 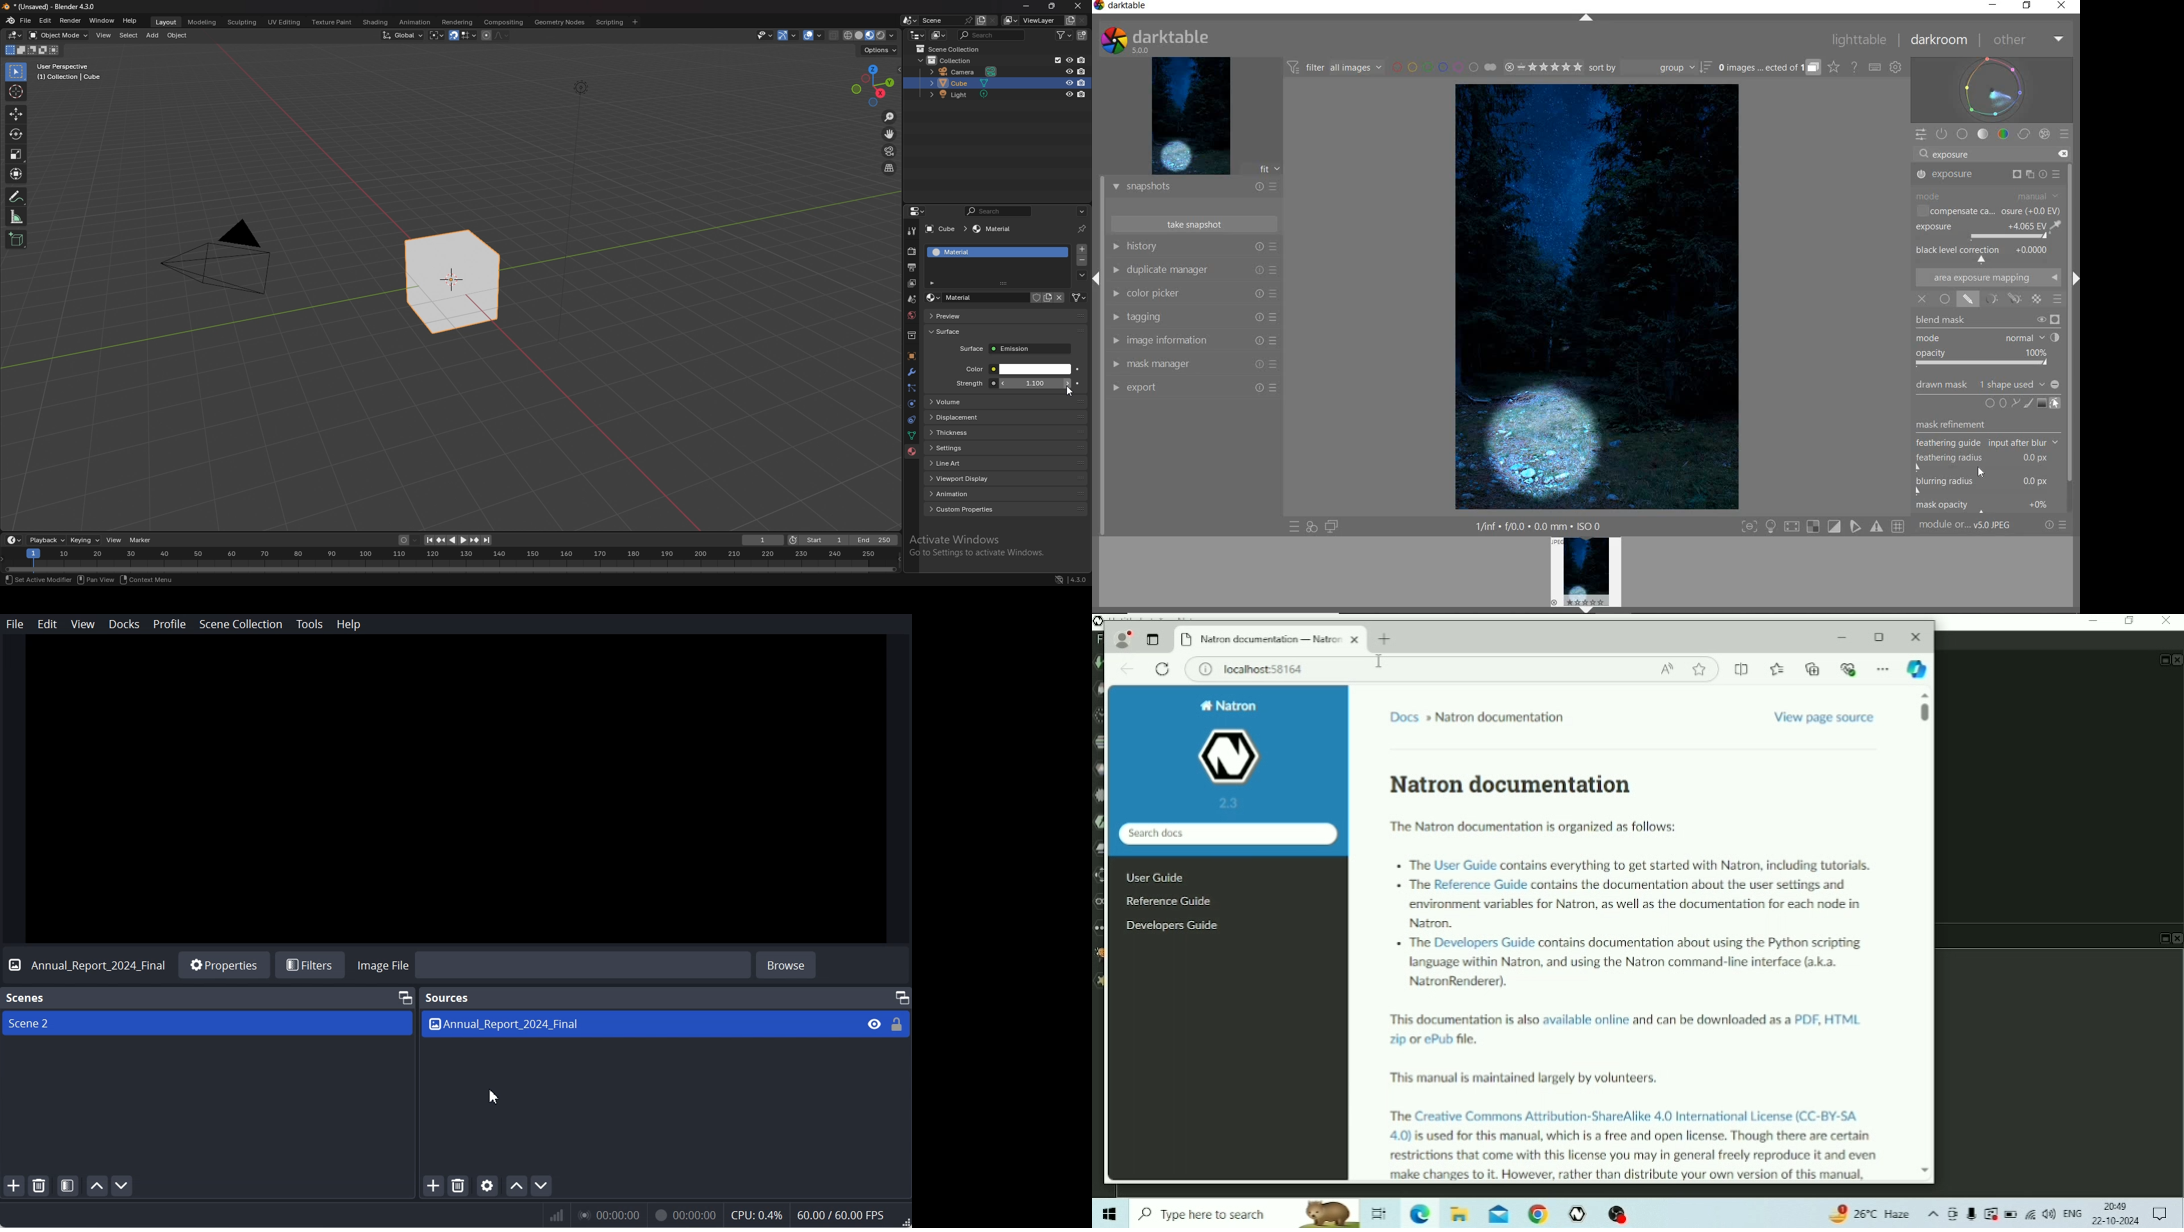 I want to click on volume, so click(x=982, y=403).